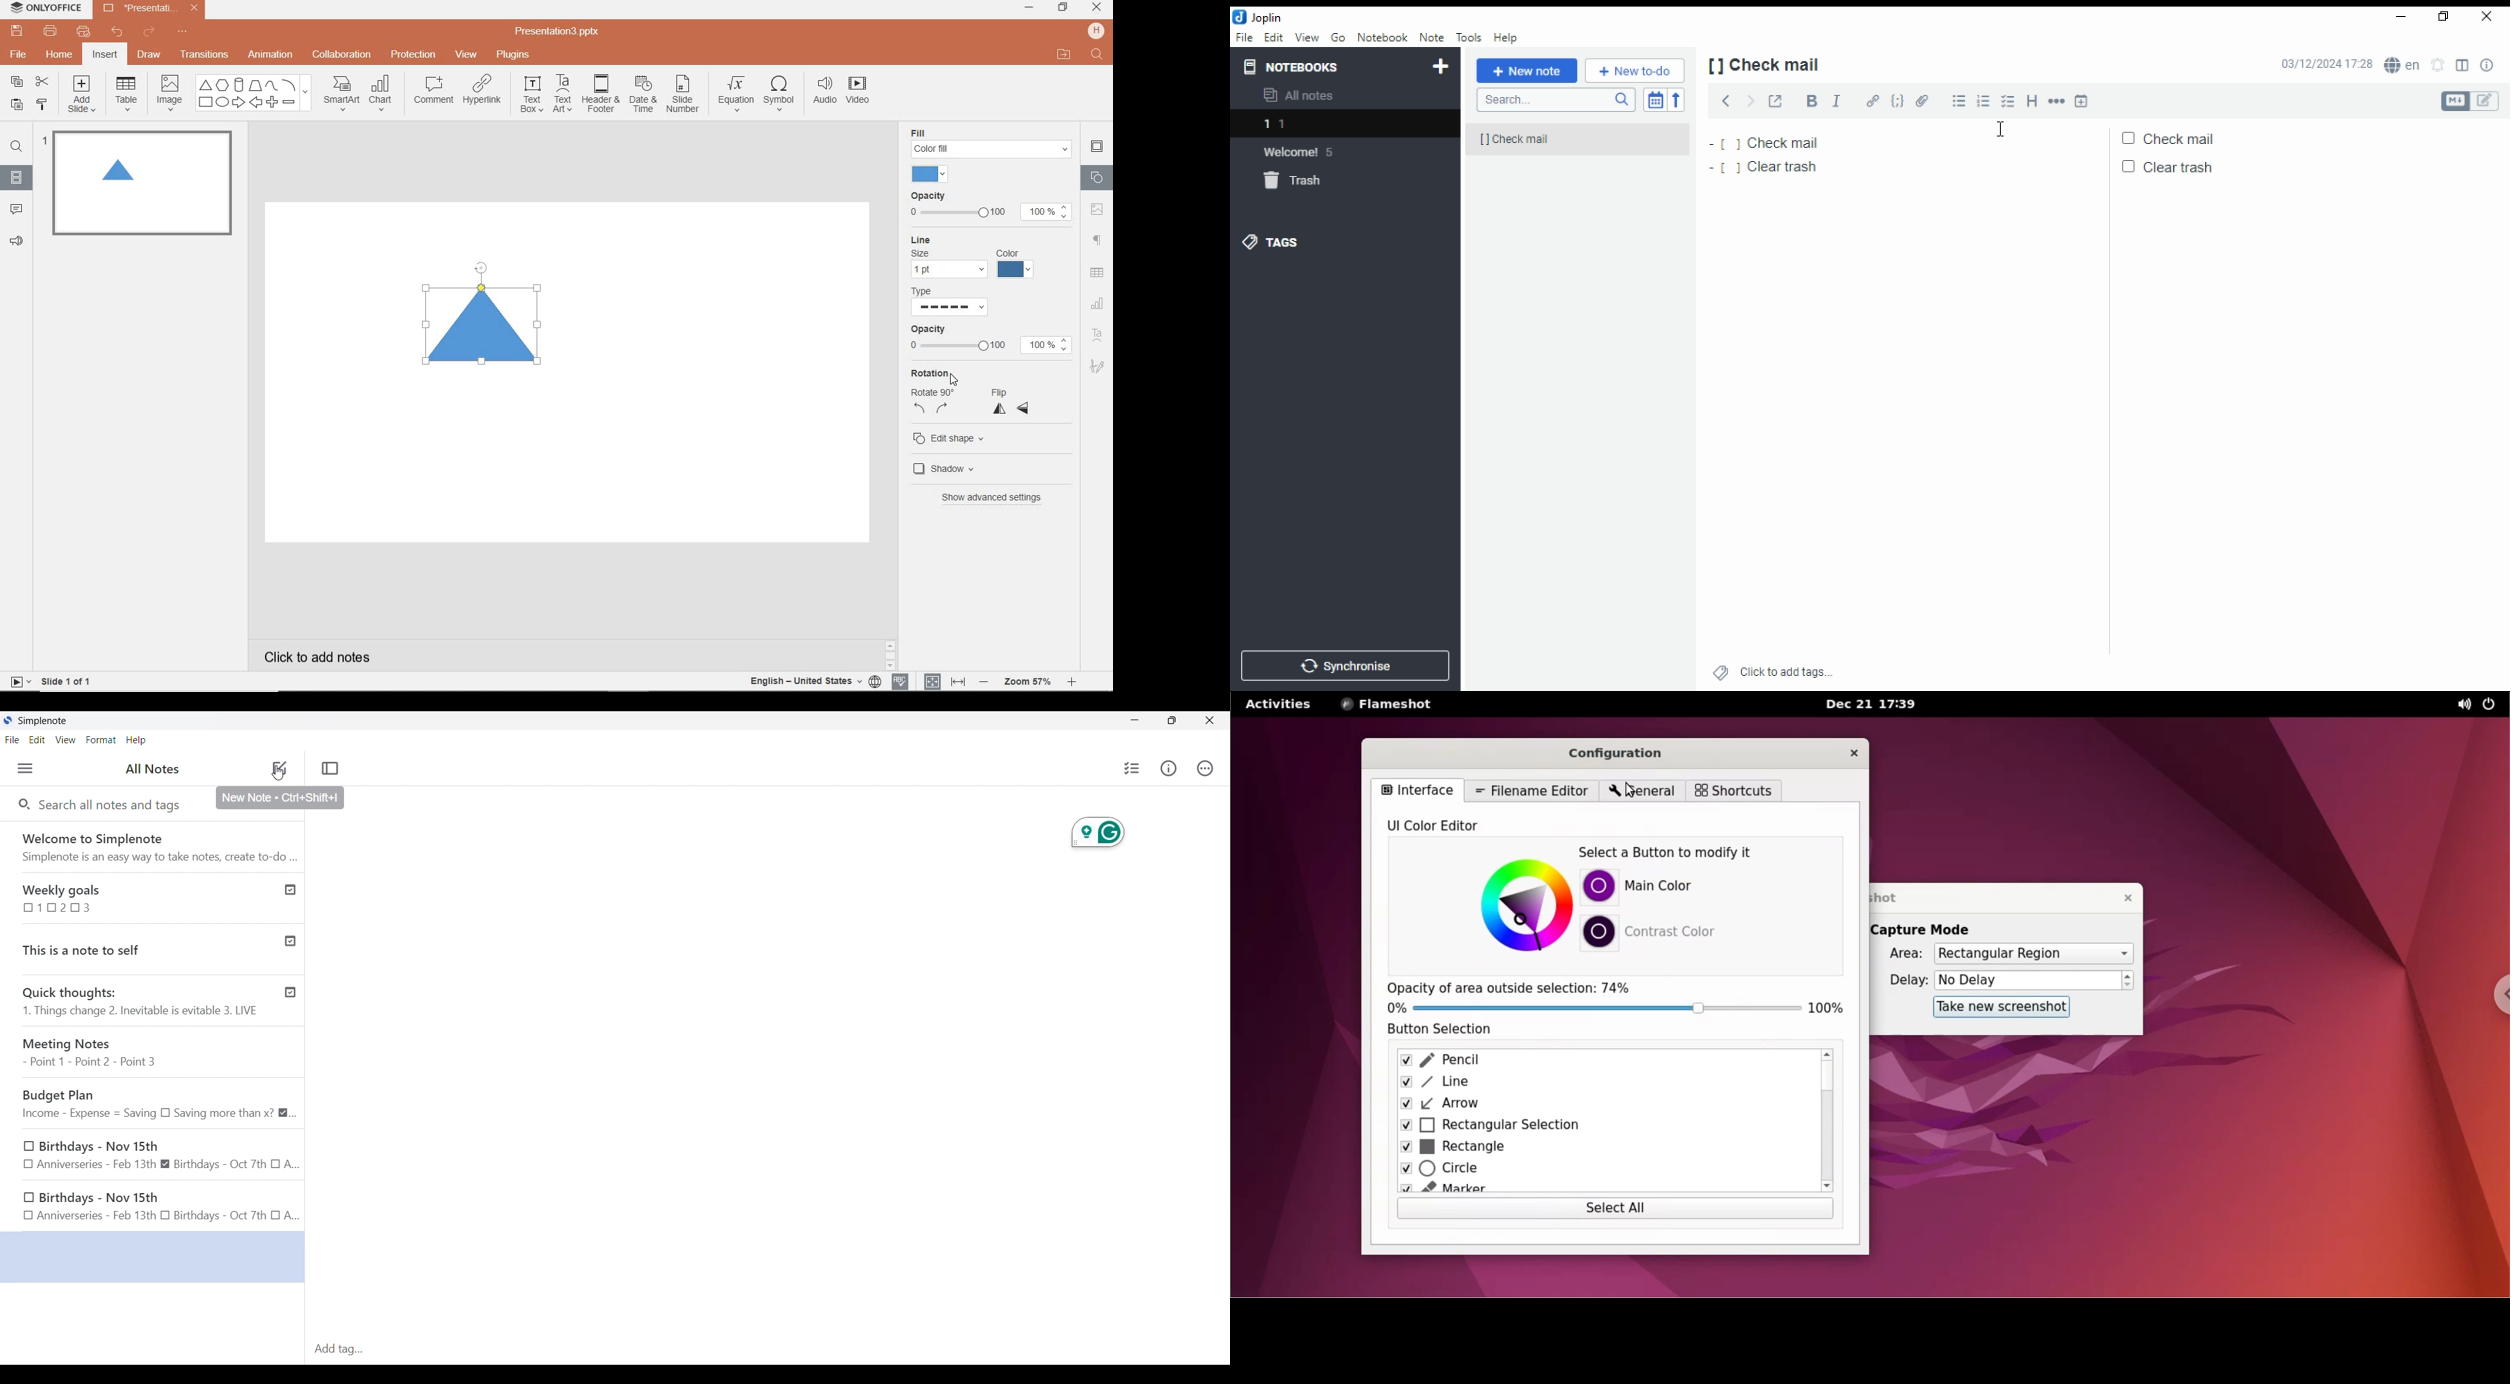  Describe the element at coordinates (2459, 704) in the screenshot. I see `sound options` at that location.